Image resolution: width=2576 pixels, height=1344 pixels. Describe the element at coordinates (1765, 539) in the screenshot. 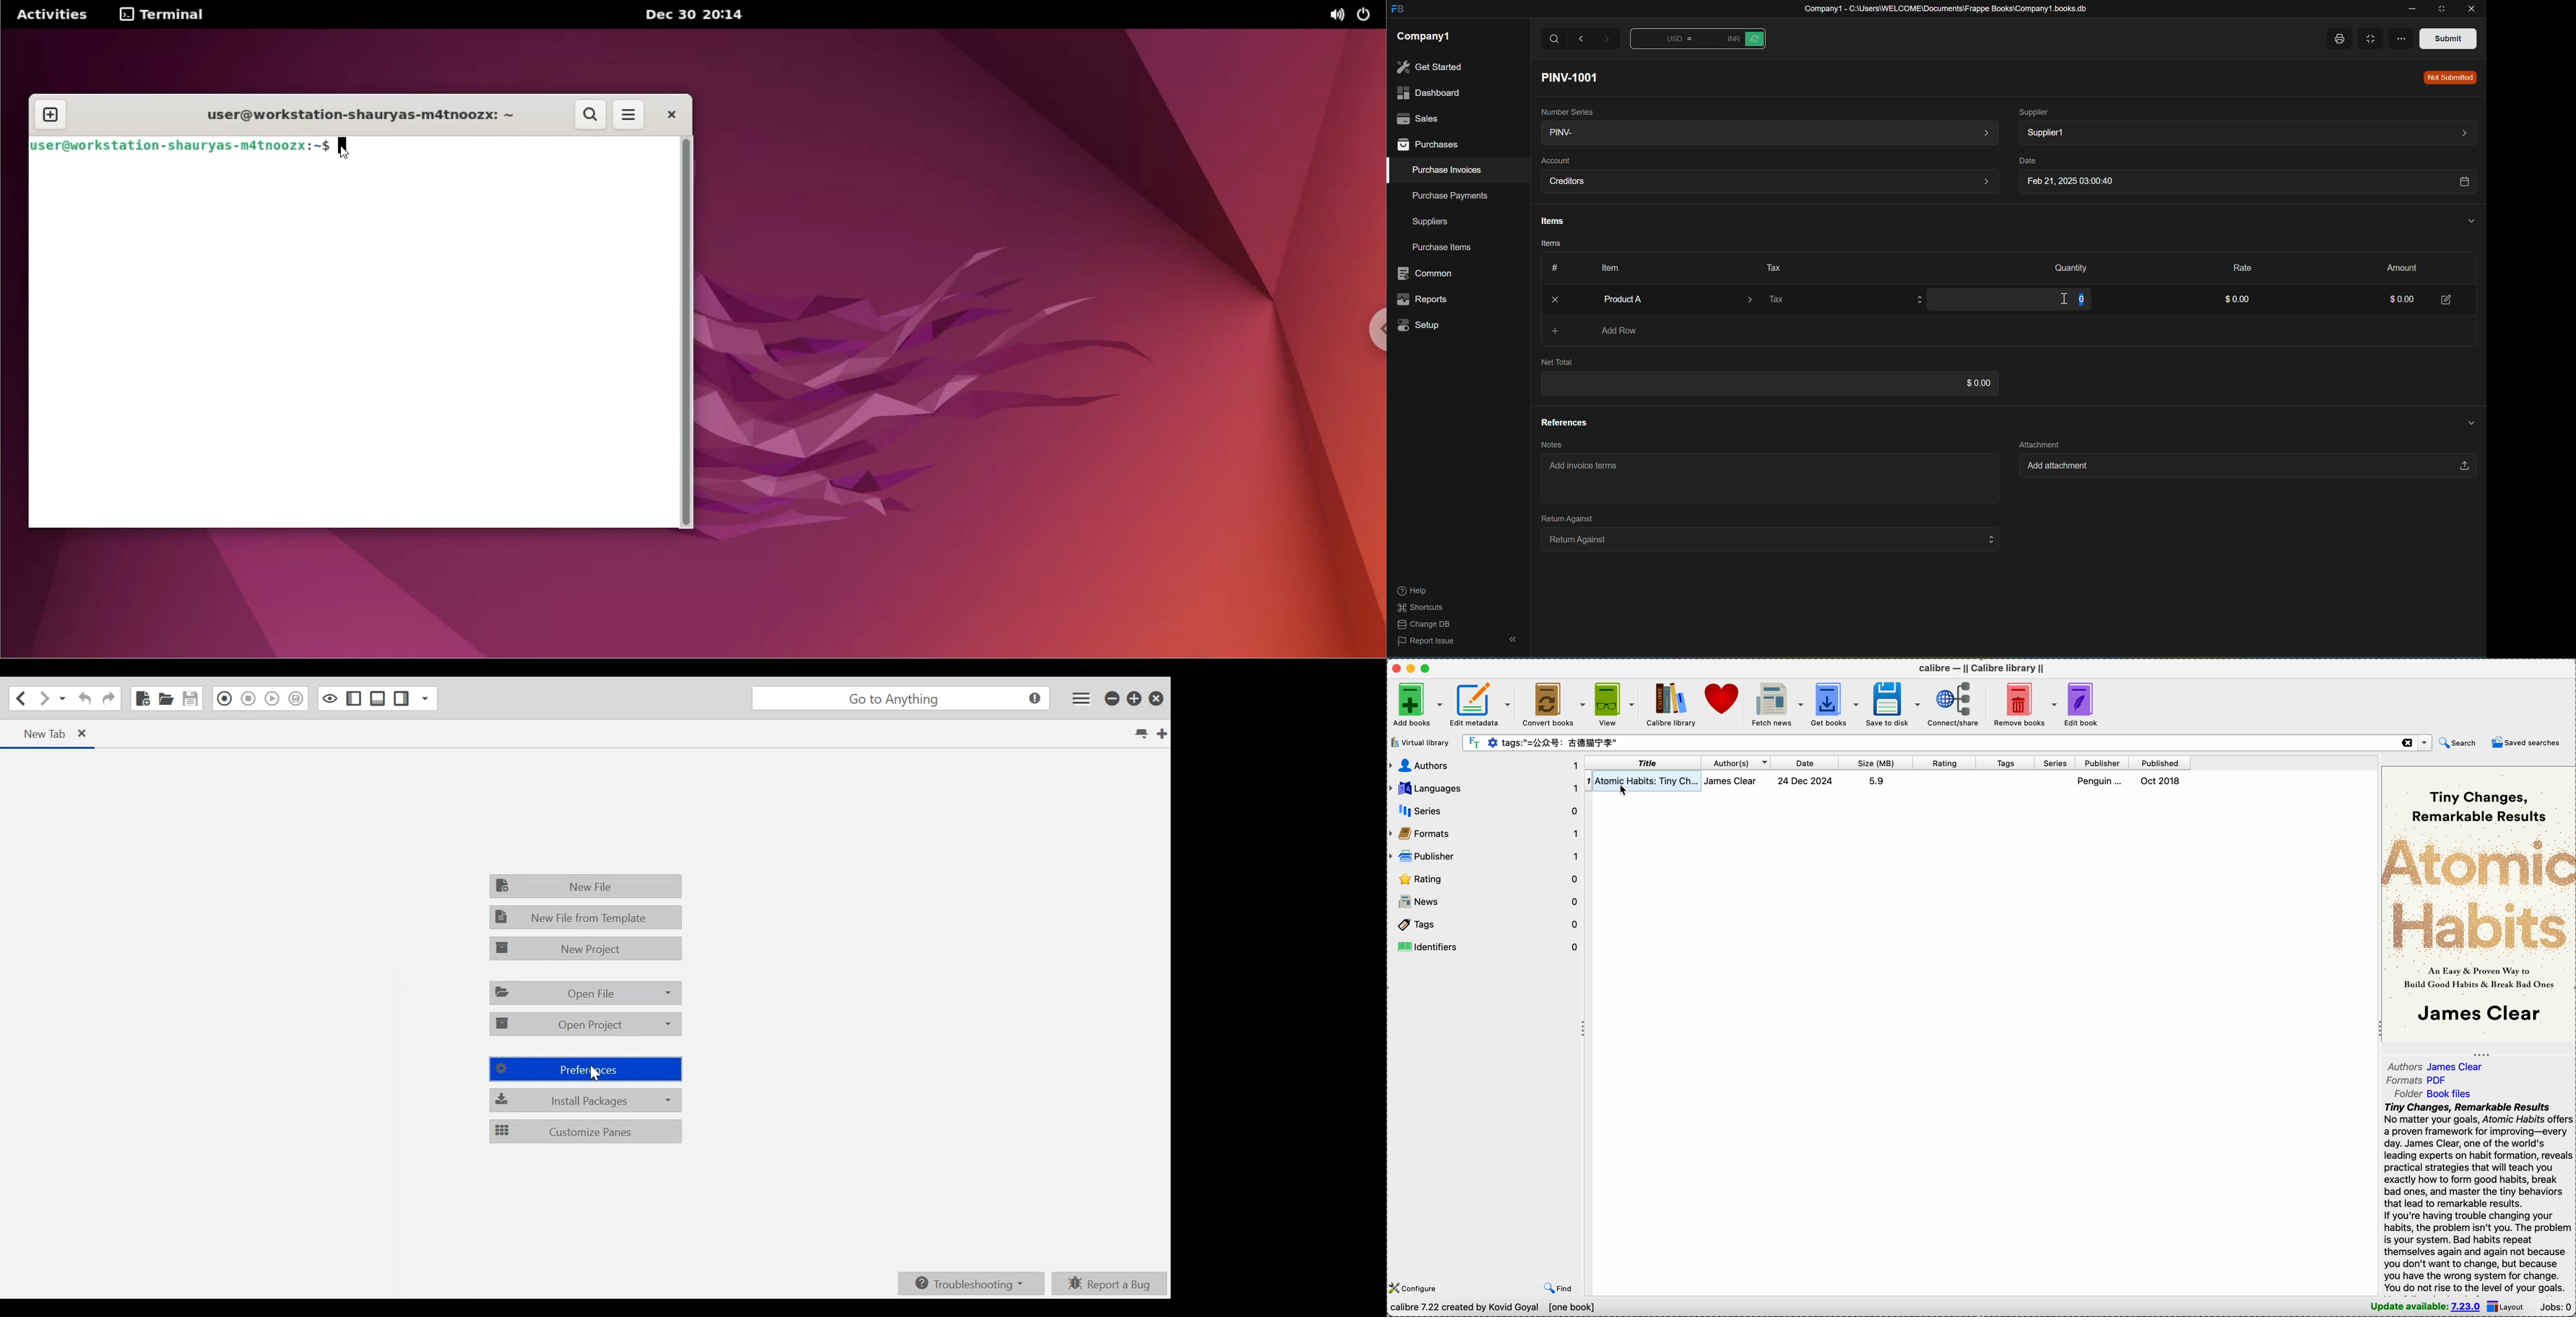

I see `Return Against` at that location.